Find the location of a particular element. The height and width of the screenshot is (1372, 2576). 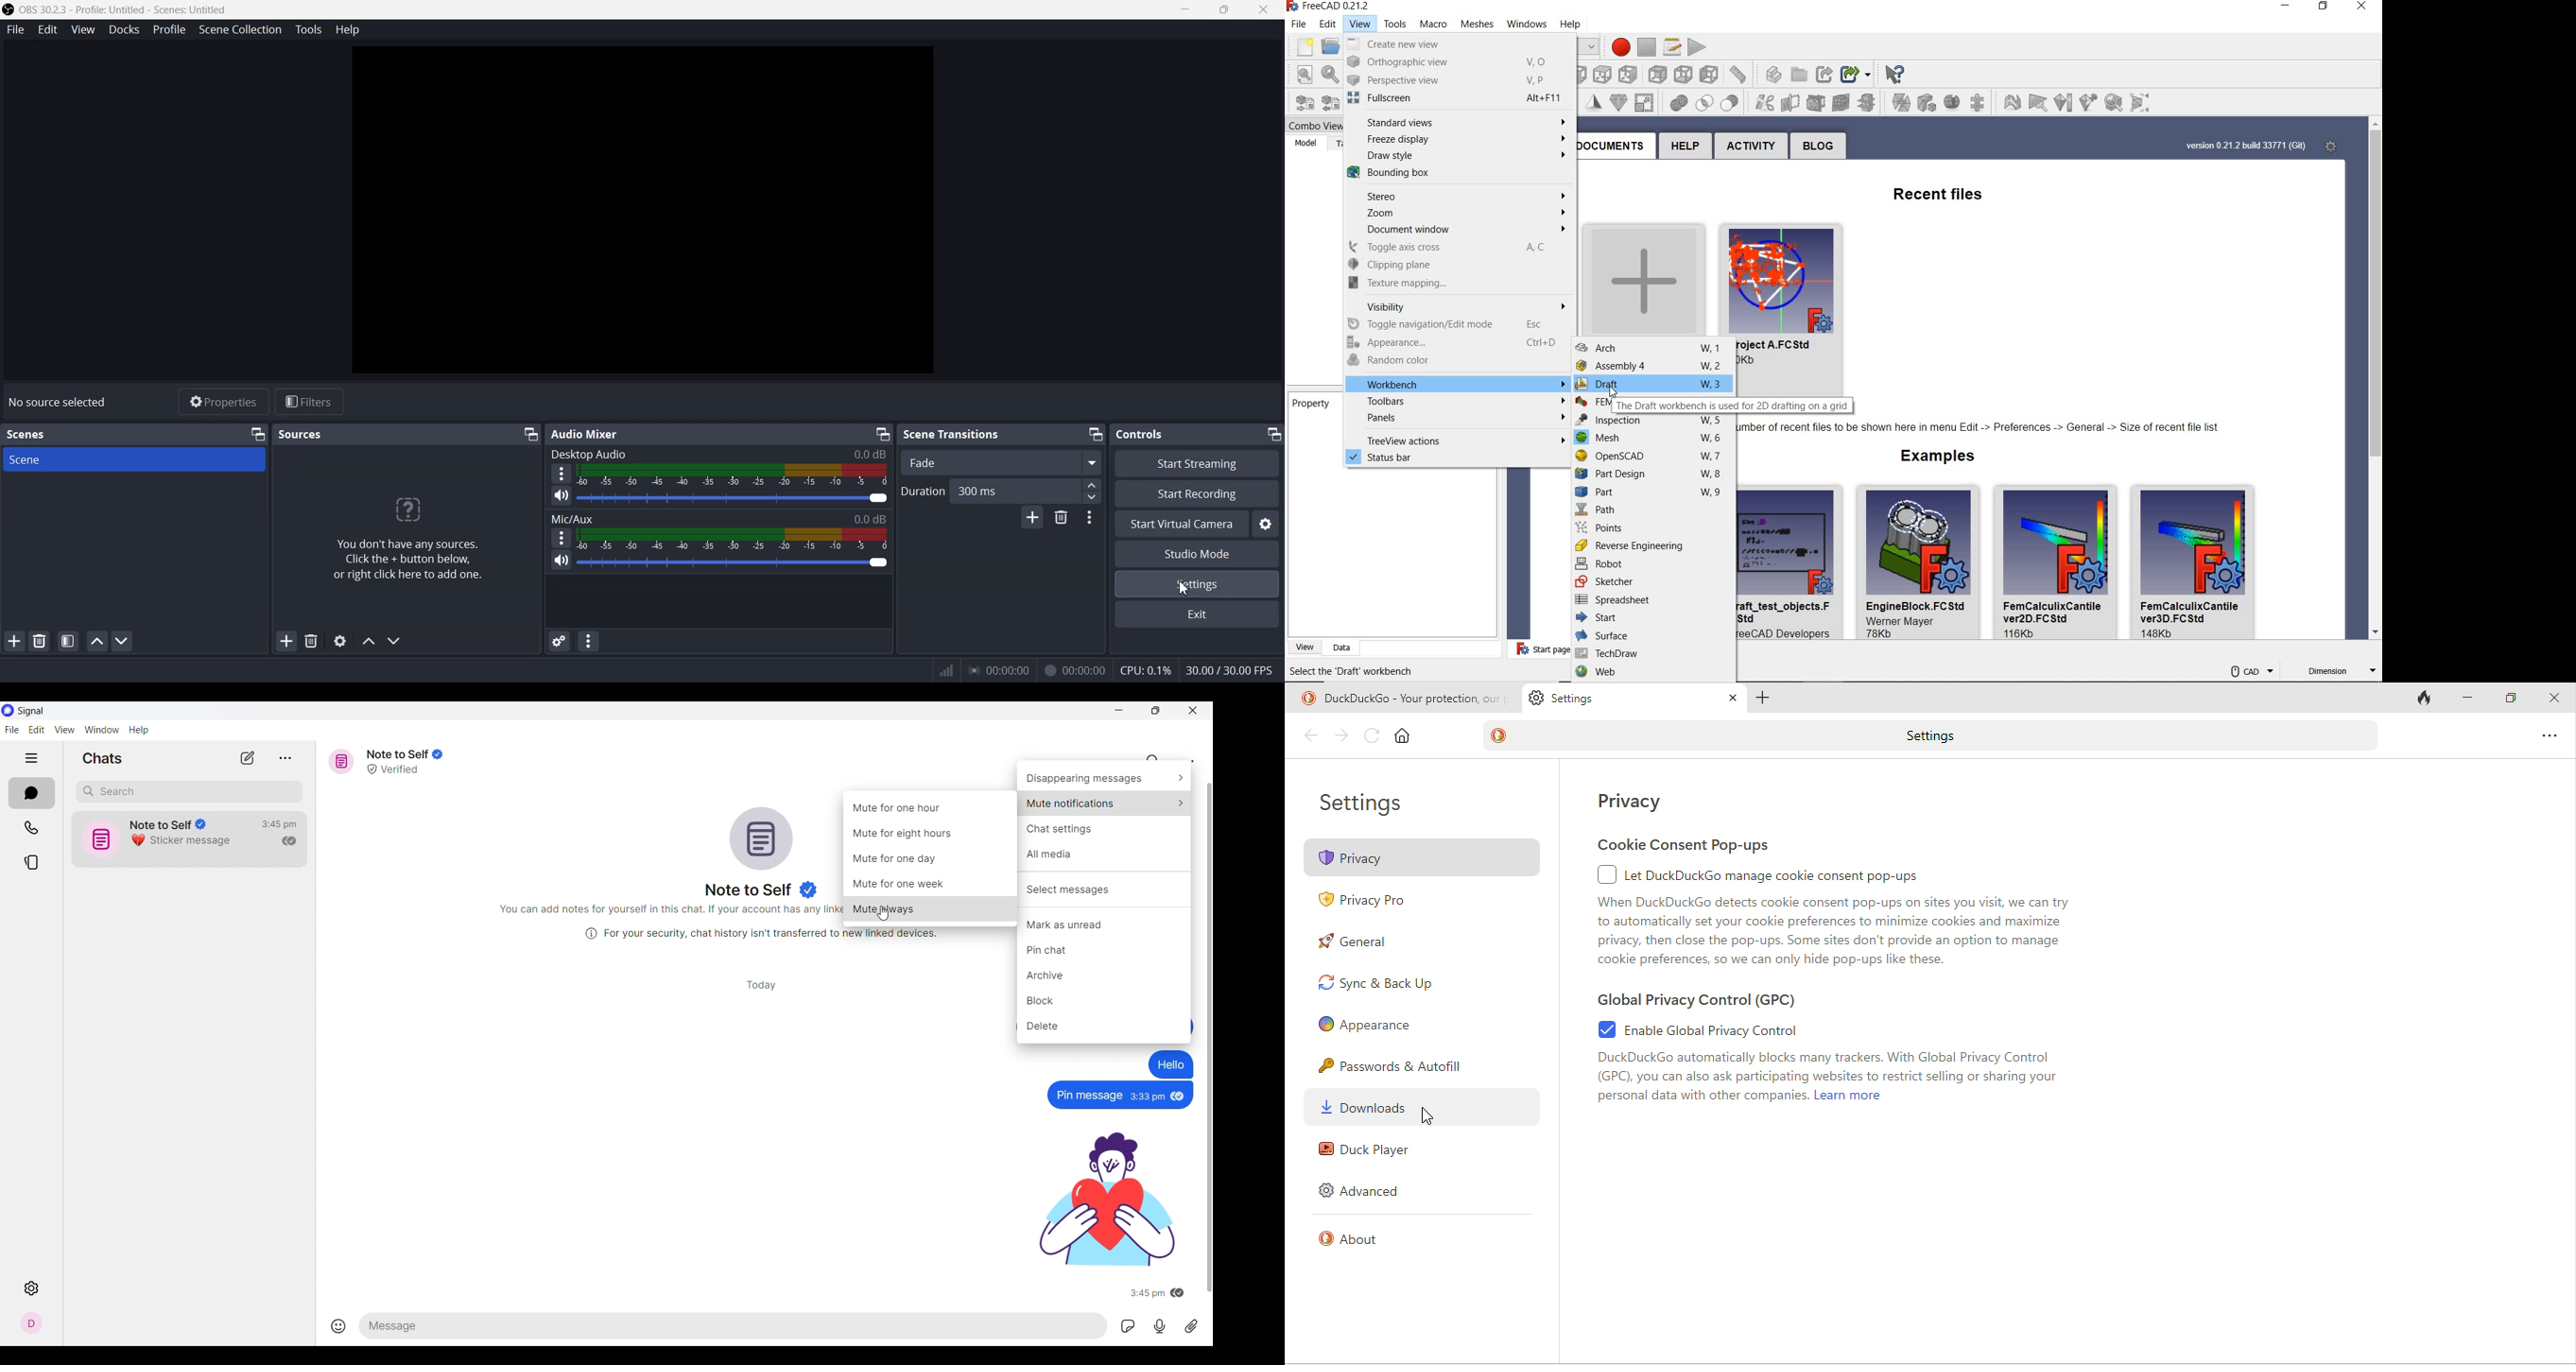

‘OBS 30.2.3 - Profile: Untitled - Scenes: Untitled is located at coordinates (116, 11).